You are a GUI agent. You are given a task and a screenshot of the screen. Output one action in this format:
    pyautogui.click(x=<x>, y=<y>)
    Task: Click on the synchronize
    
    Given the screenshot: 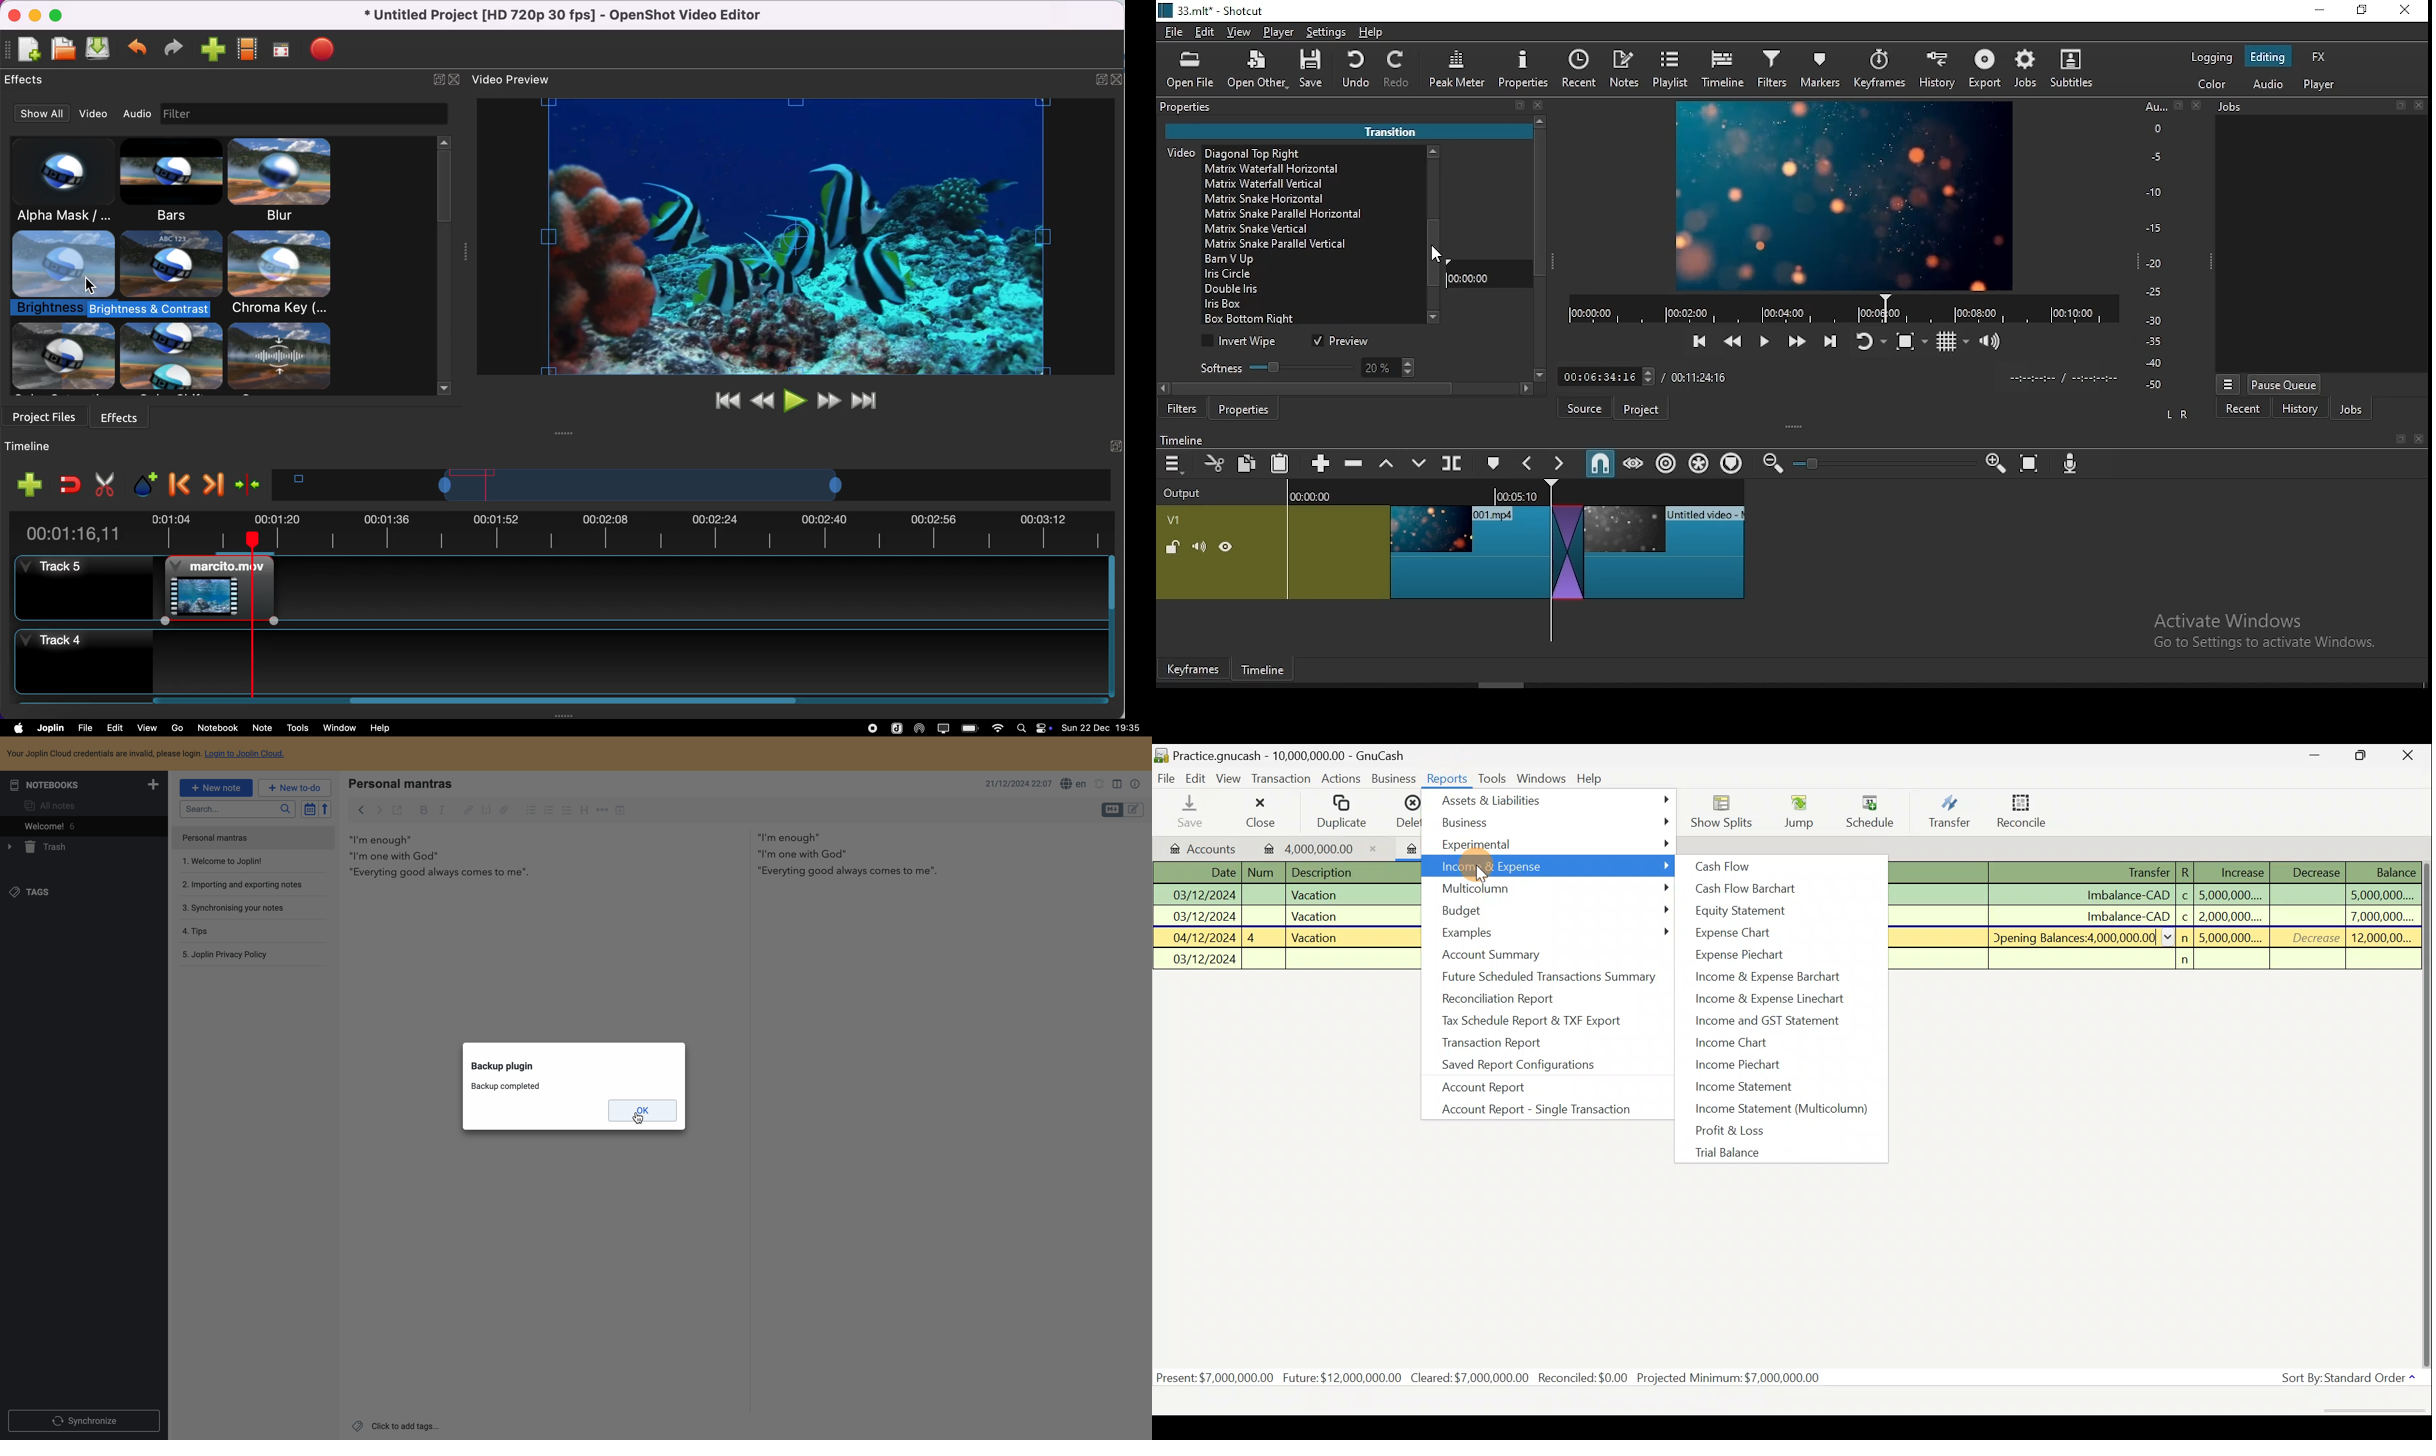 What is the action you would take?
    pyautogui.click(x=83, y=1423)
    